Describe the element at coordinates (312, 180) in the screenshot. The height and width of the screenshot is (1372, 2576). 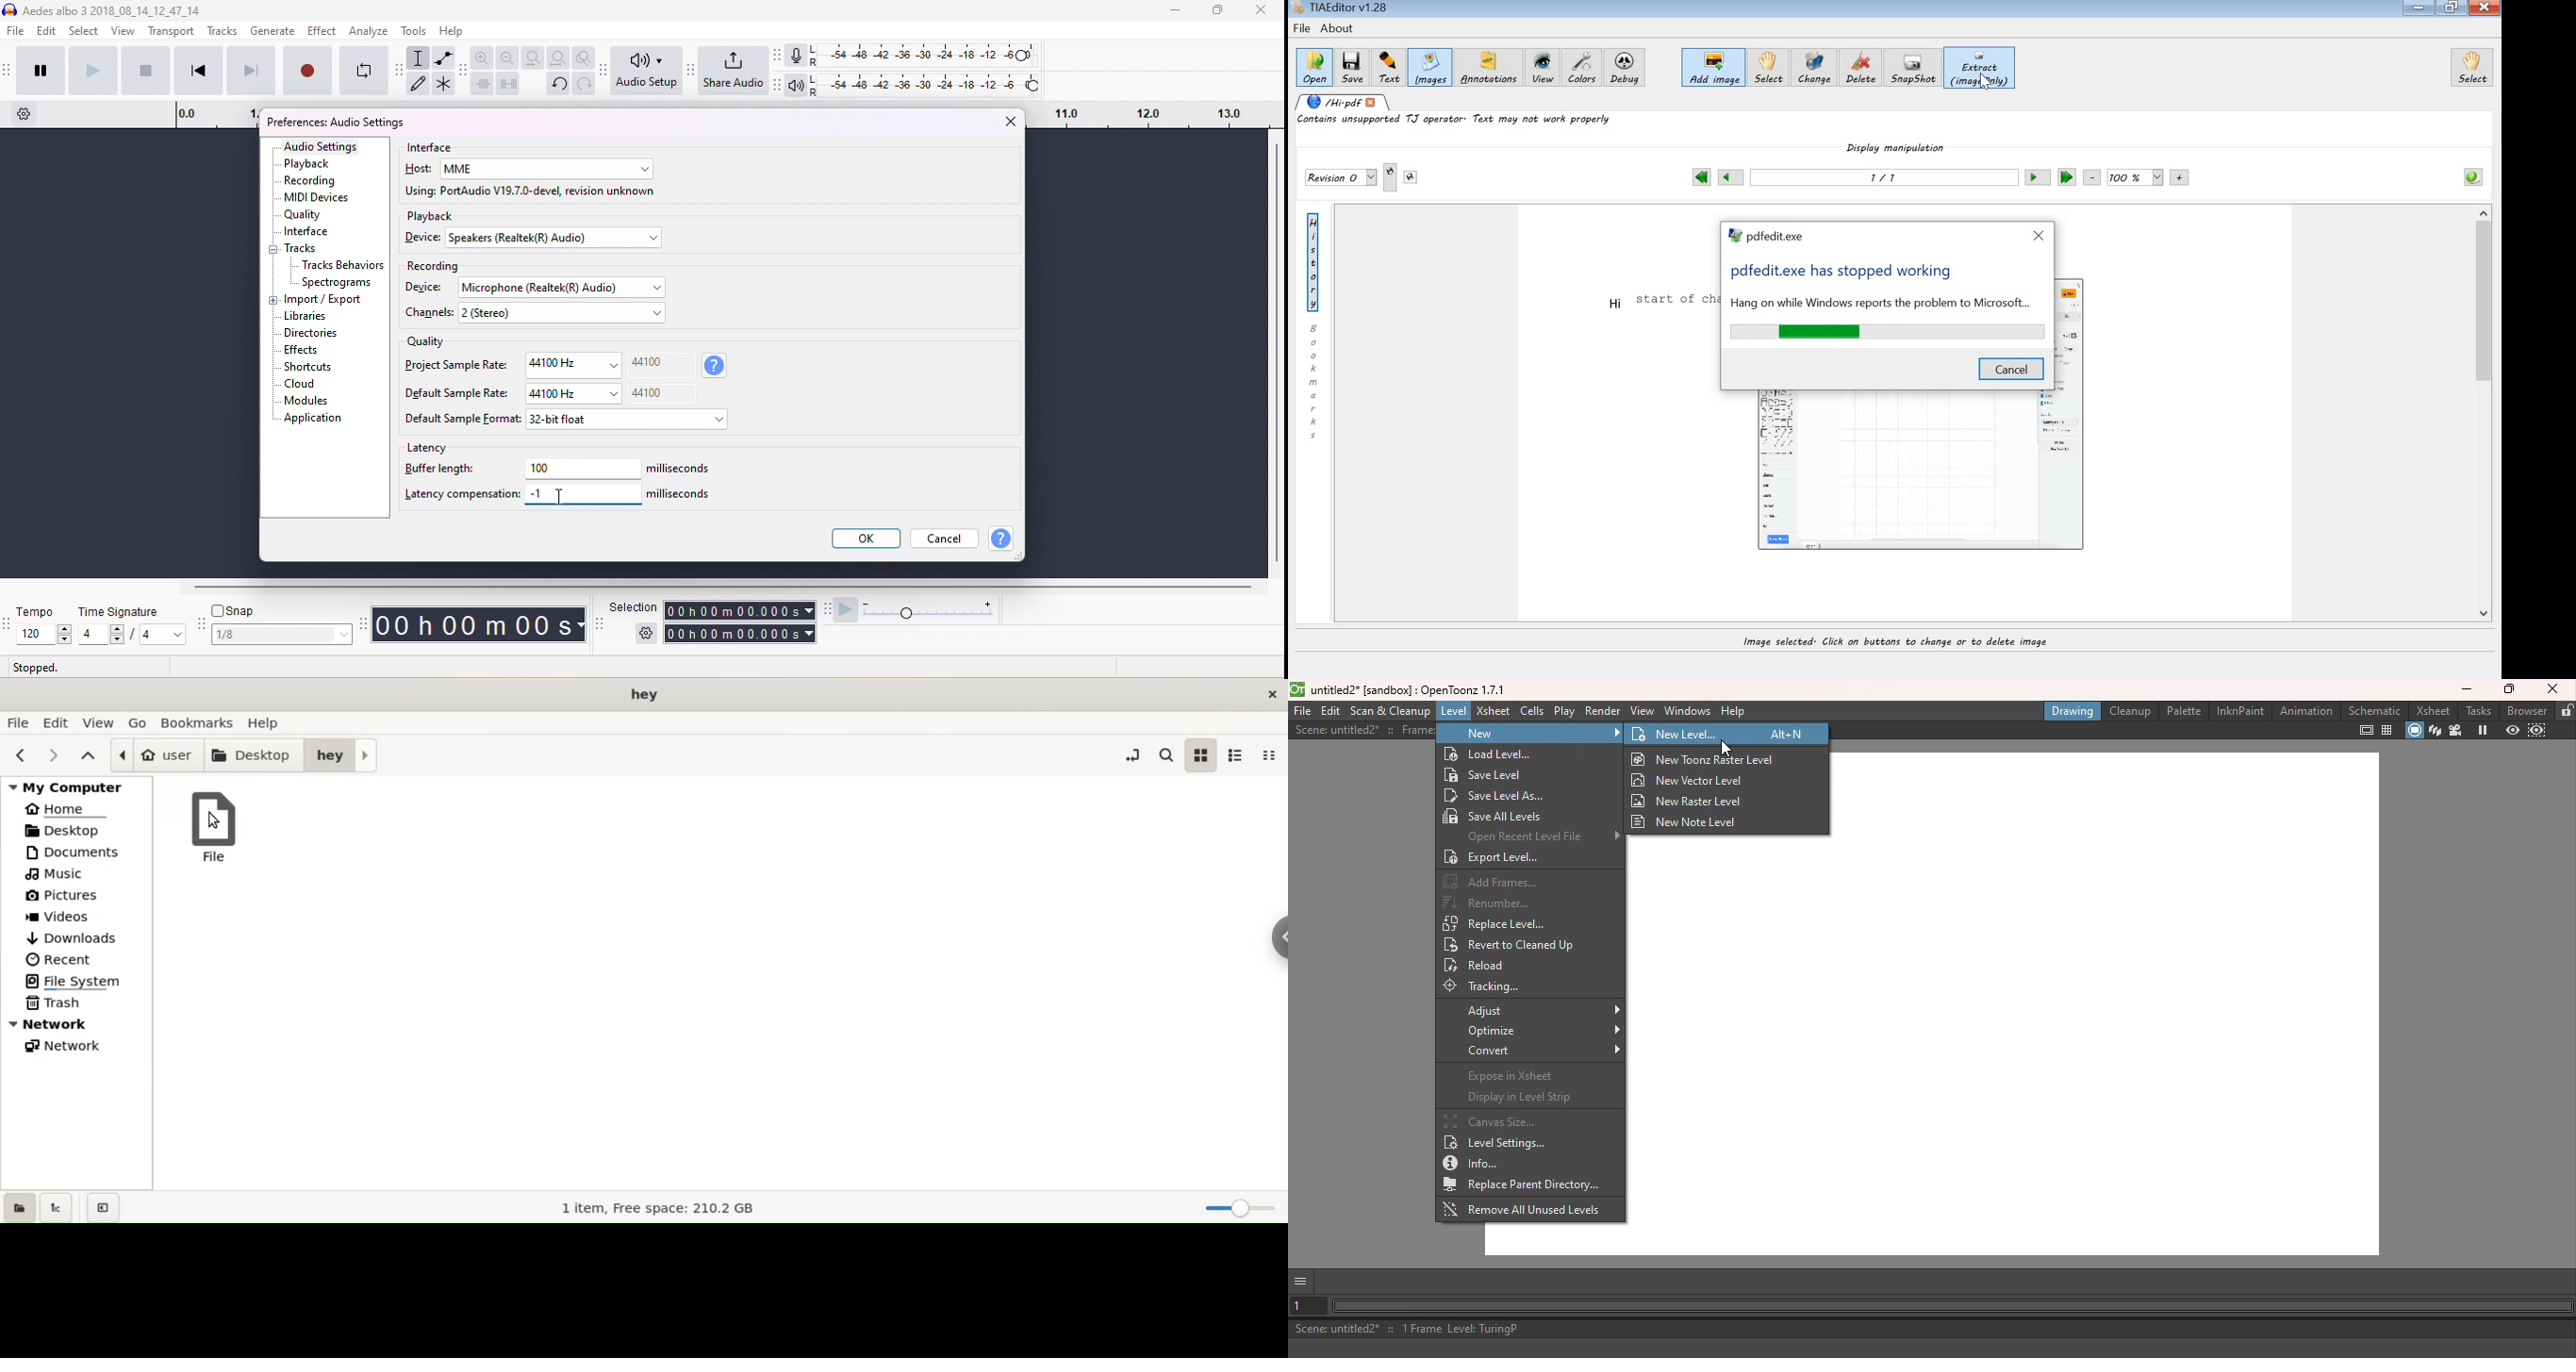
I see `recording` at that location.